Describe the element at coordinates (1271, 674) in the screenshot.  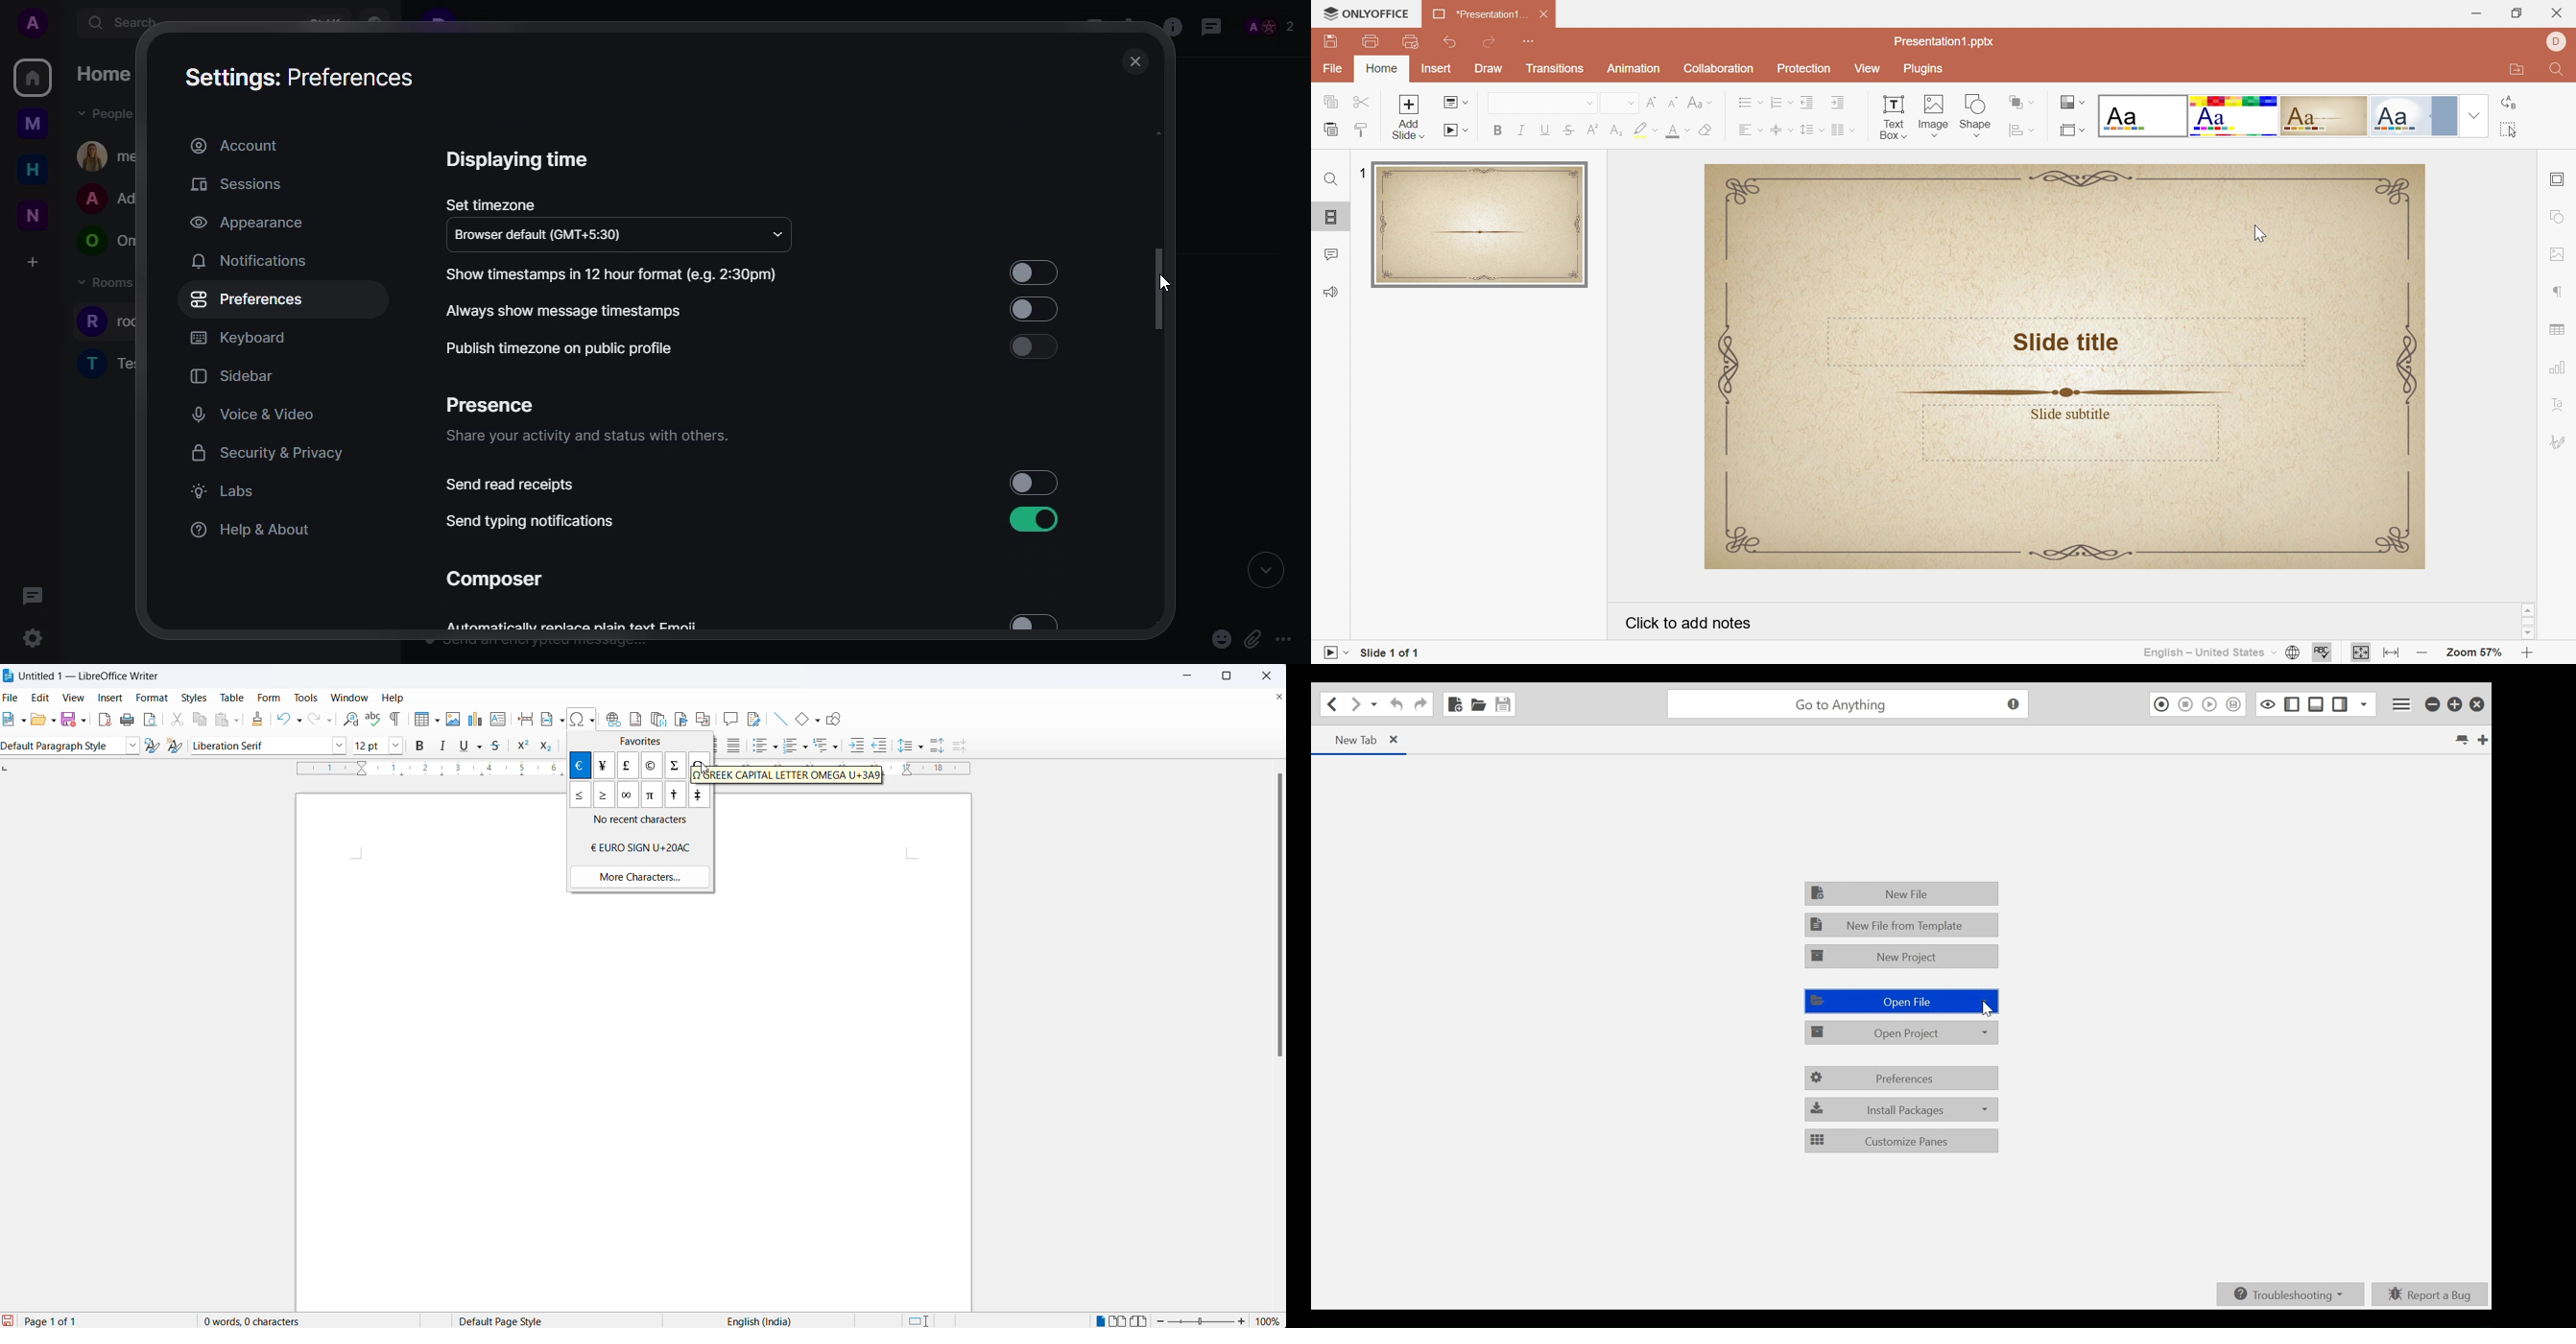
I see `close` at that location.